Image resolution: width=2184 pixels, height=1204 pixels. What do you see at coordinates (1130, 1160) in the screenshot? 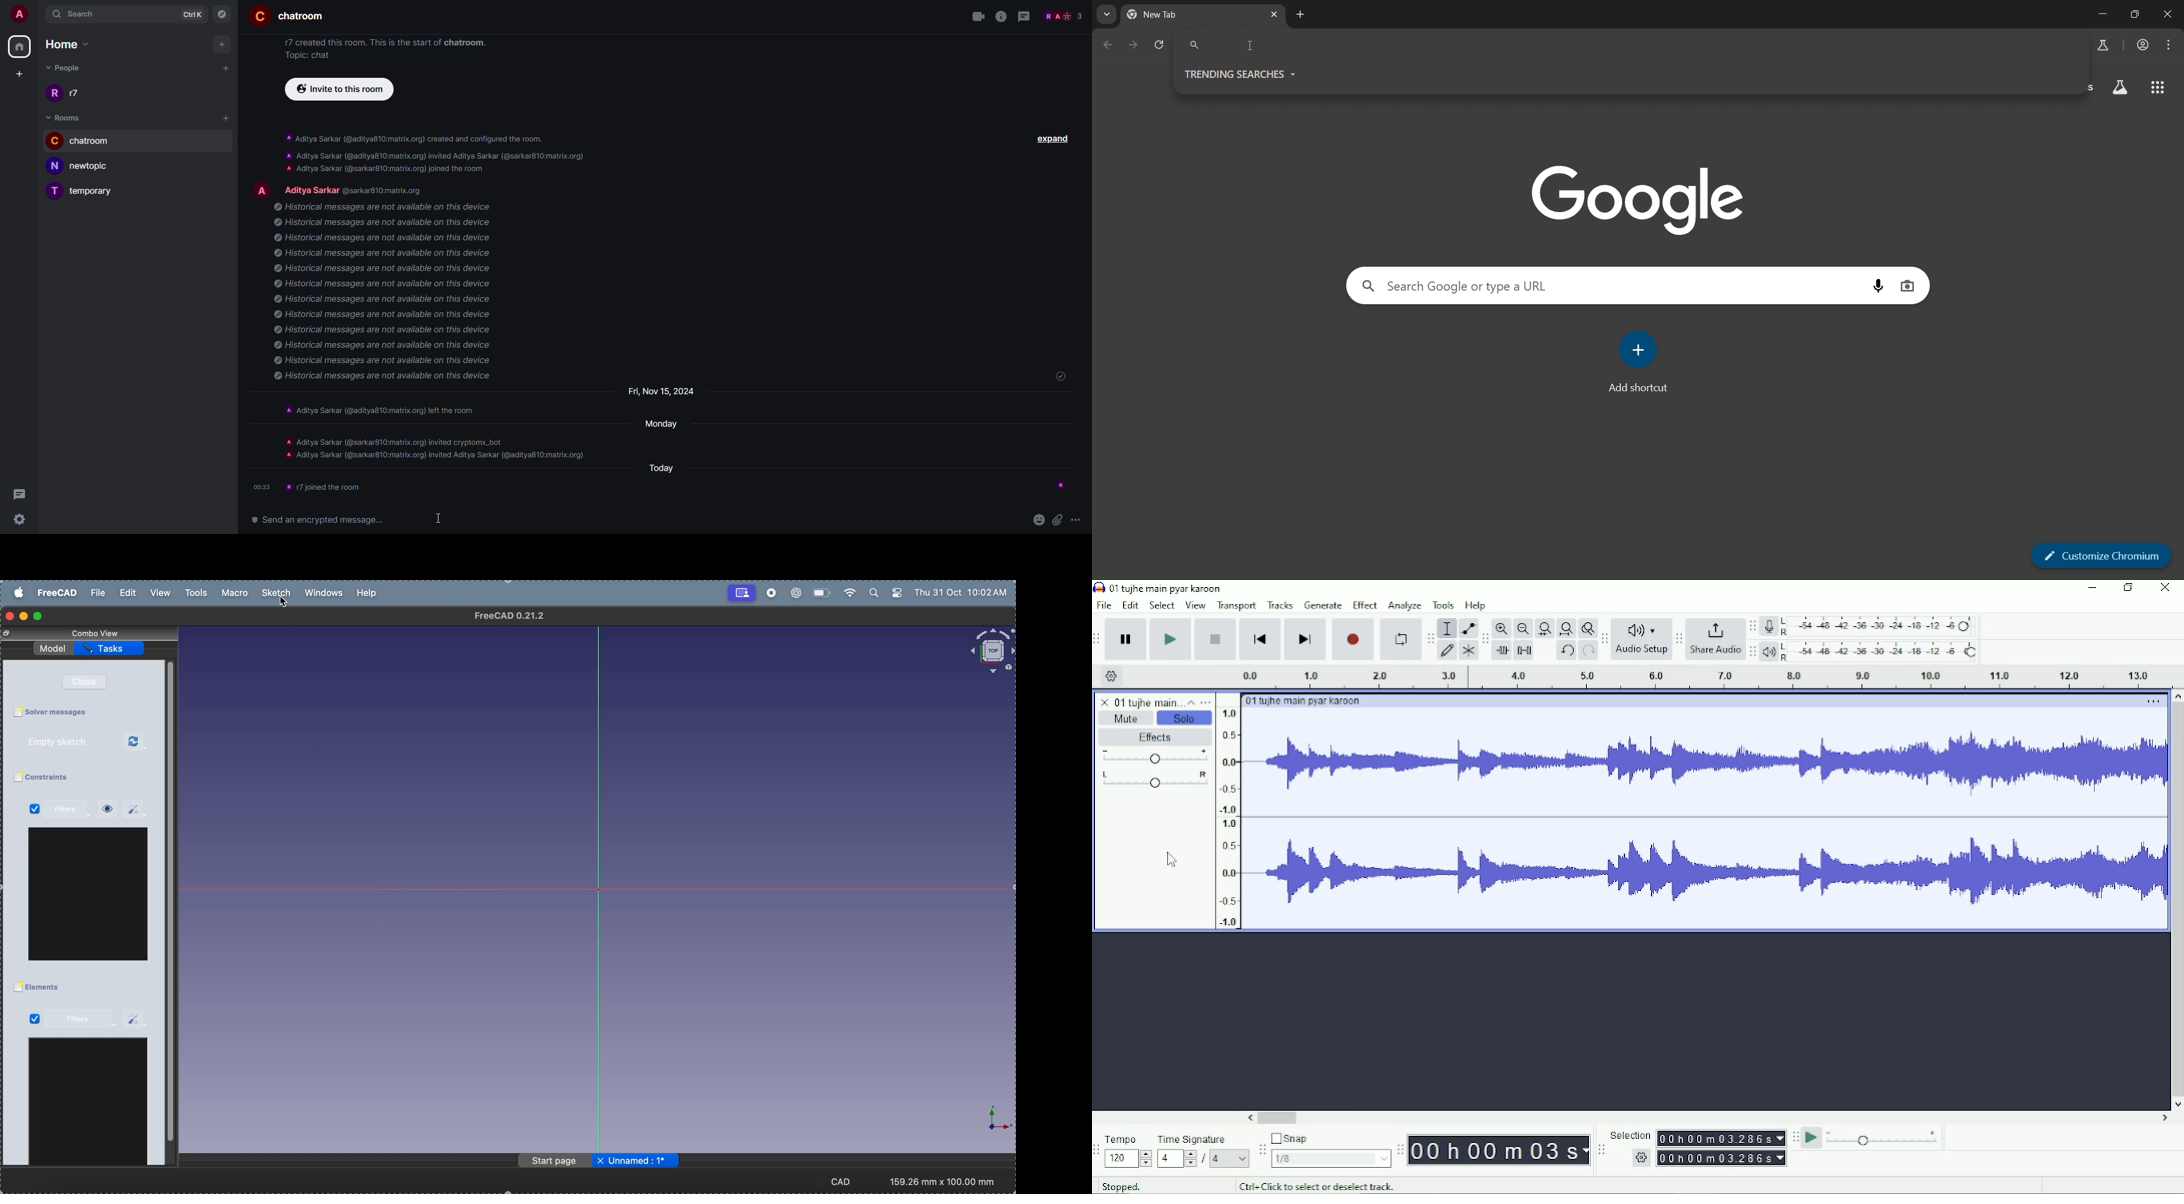
I see `` at bounding box center [1130, 1160].